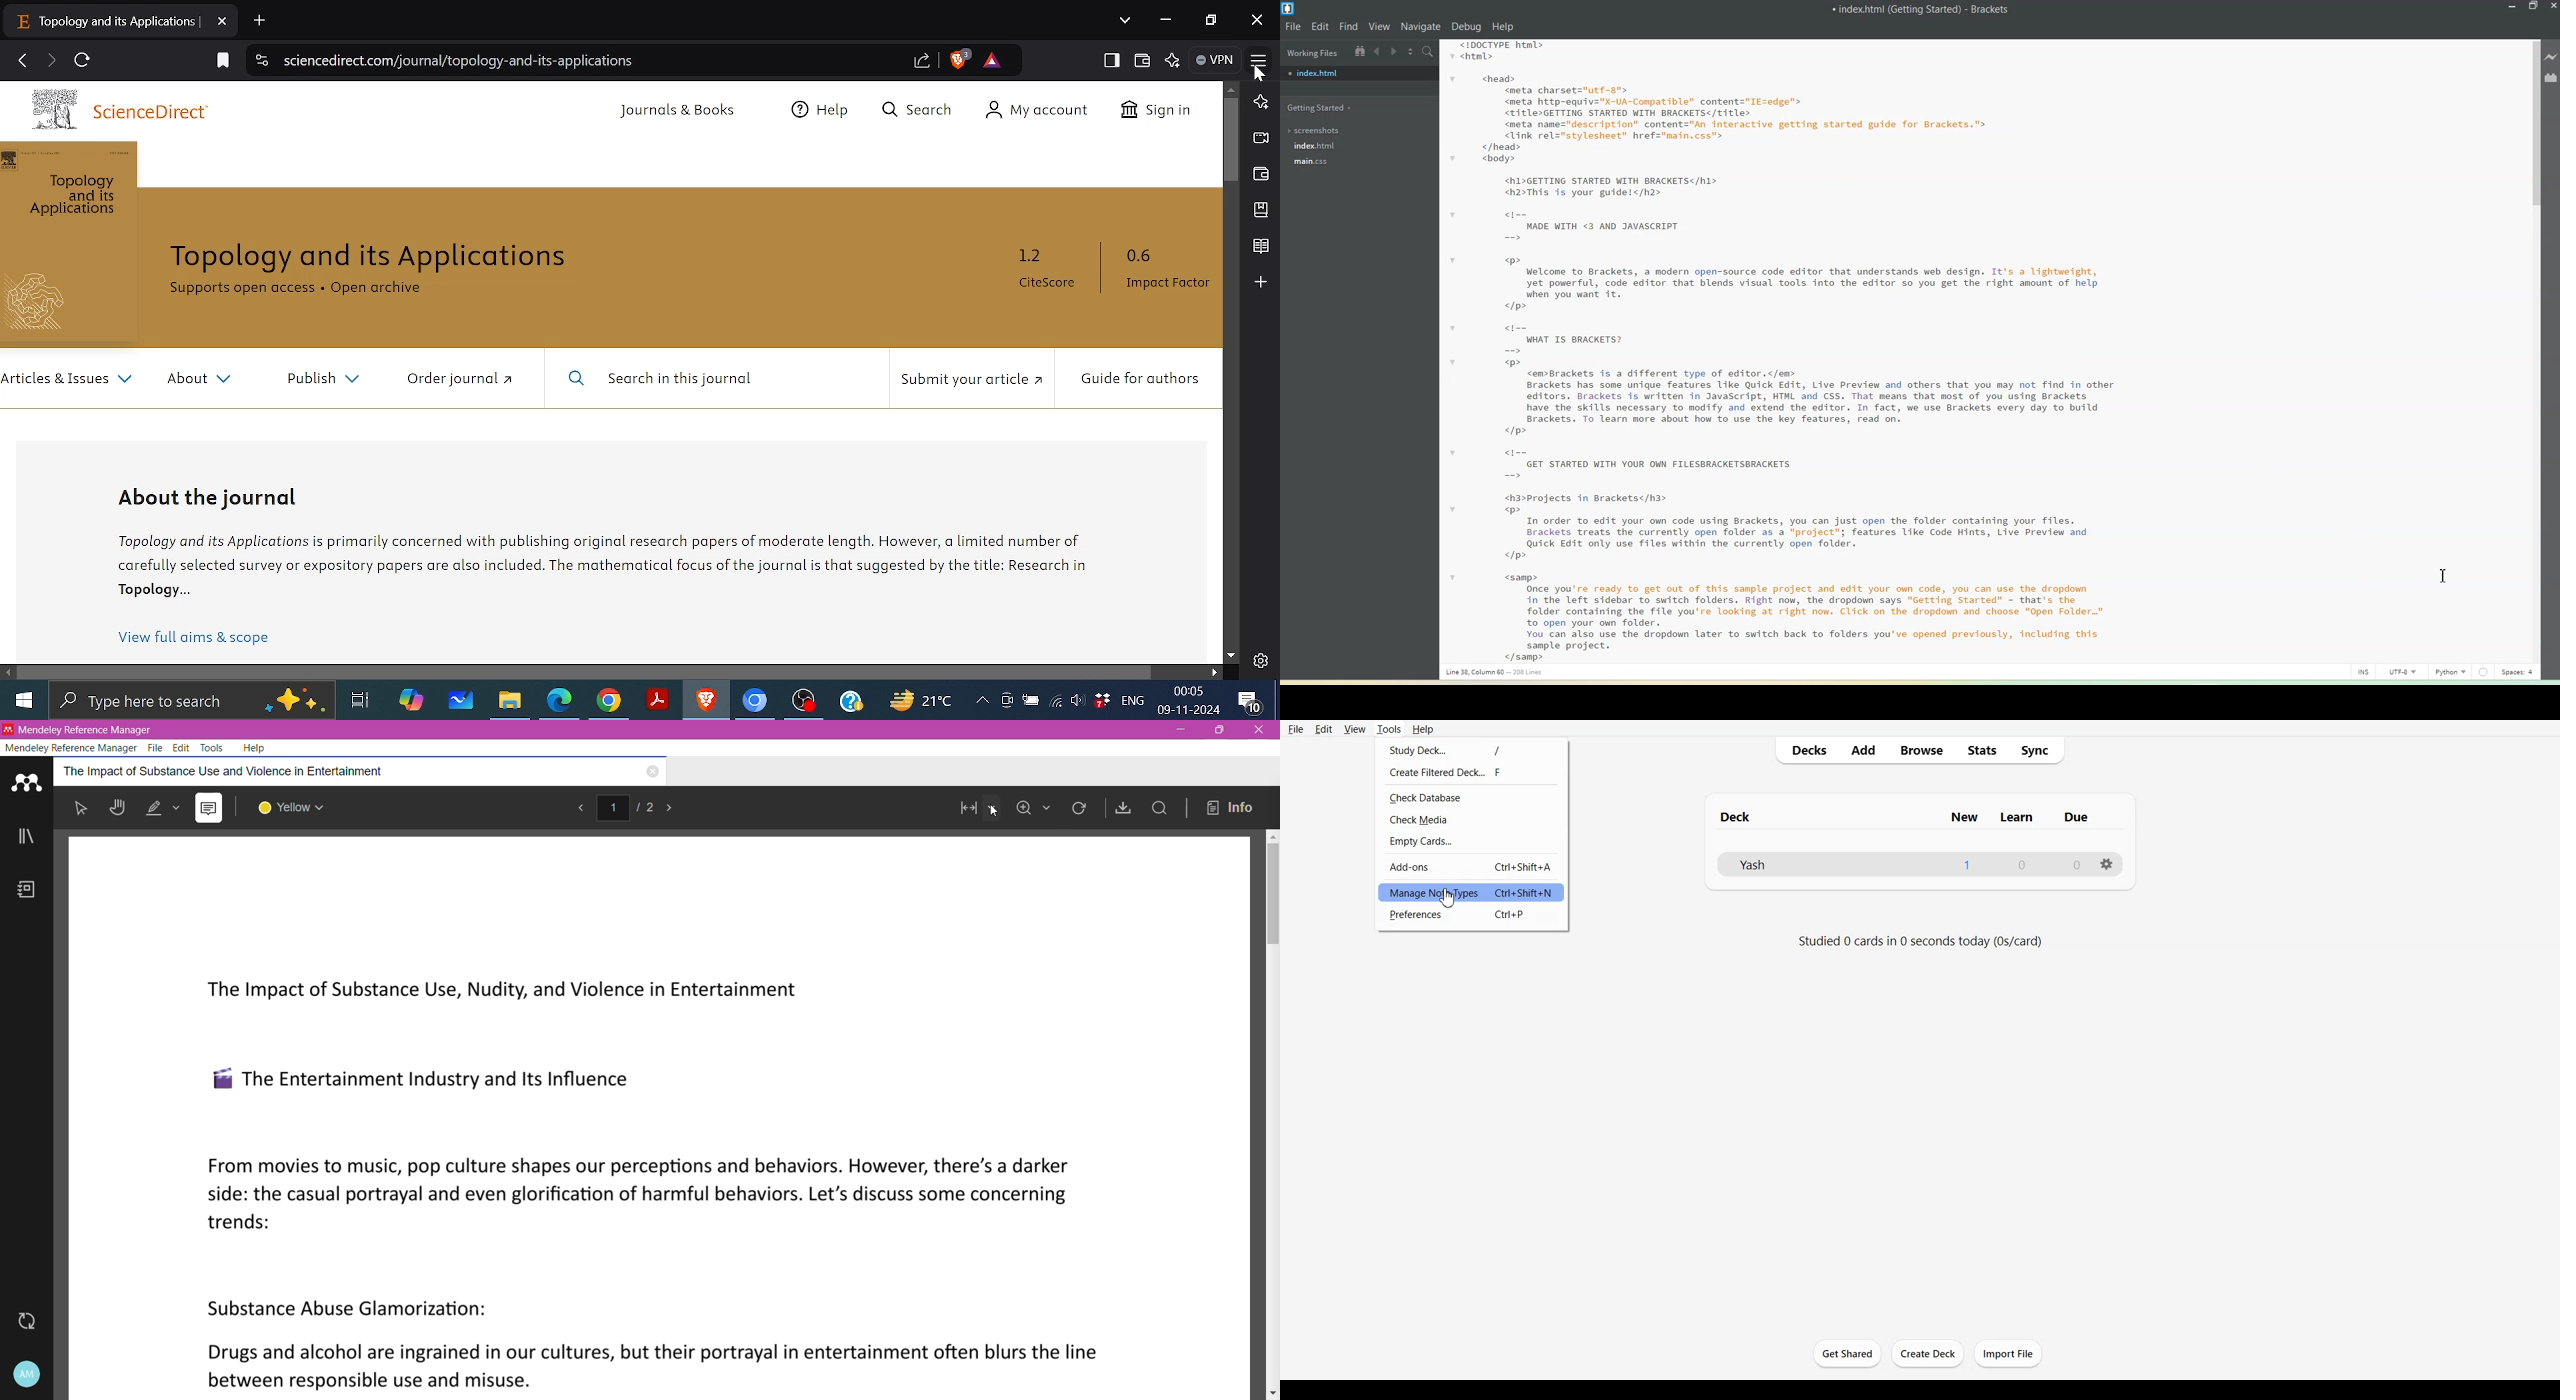 The image size is (2576, 1400). What do you see at coordinates (1846, 1352) in the screenshot?
I see `Get Shared` at bounding box center [1846, 1352].